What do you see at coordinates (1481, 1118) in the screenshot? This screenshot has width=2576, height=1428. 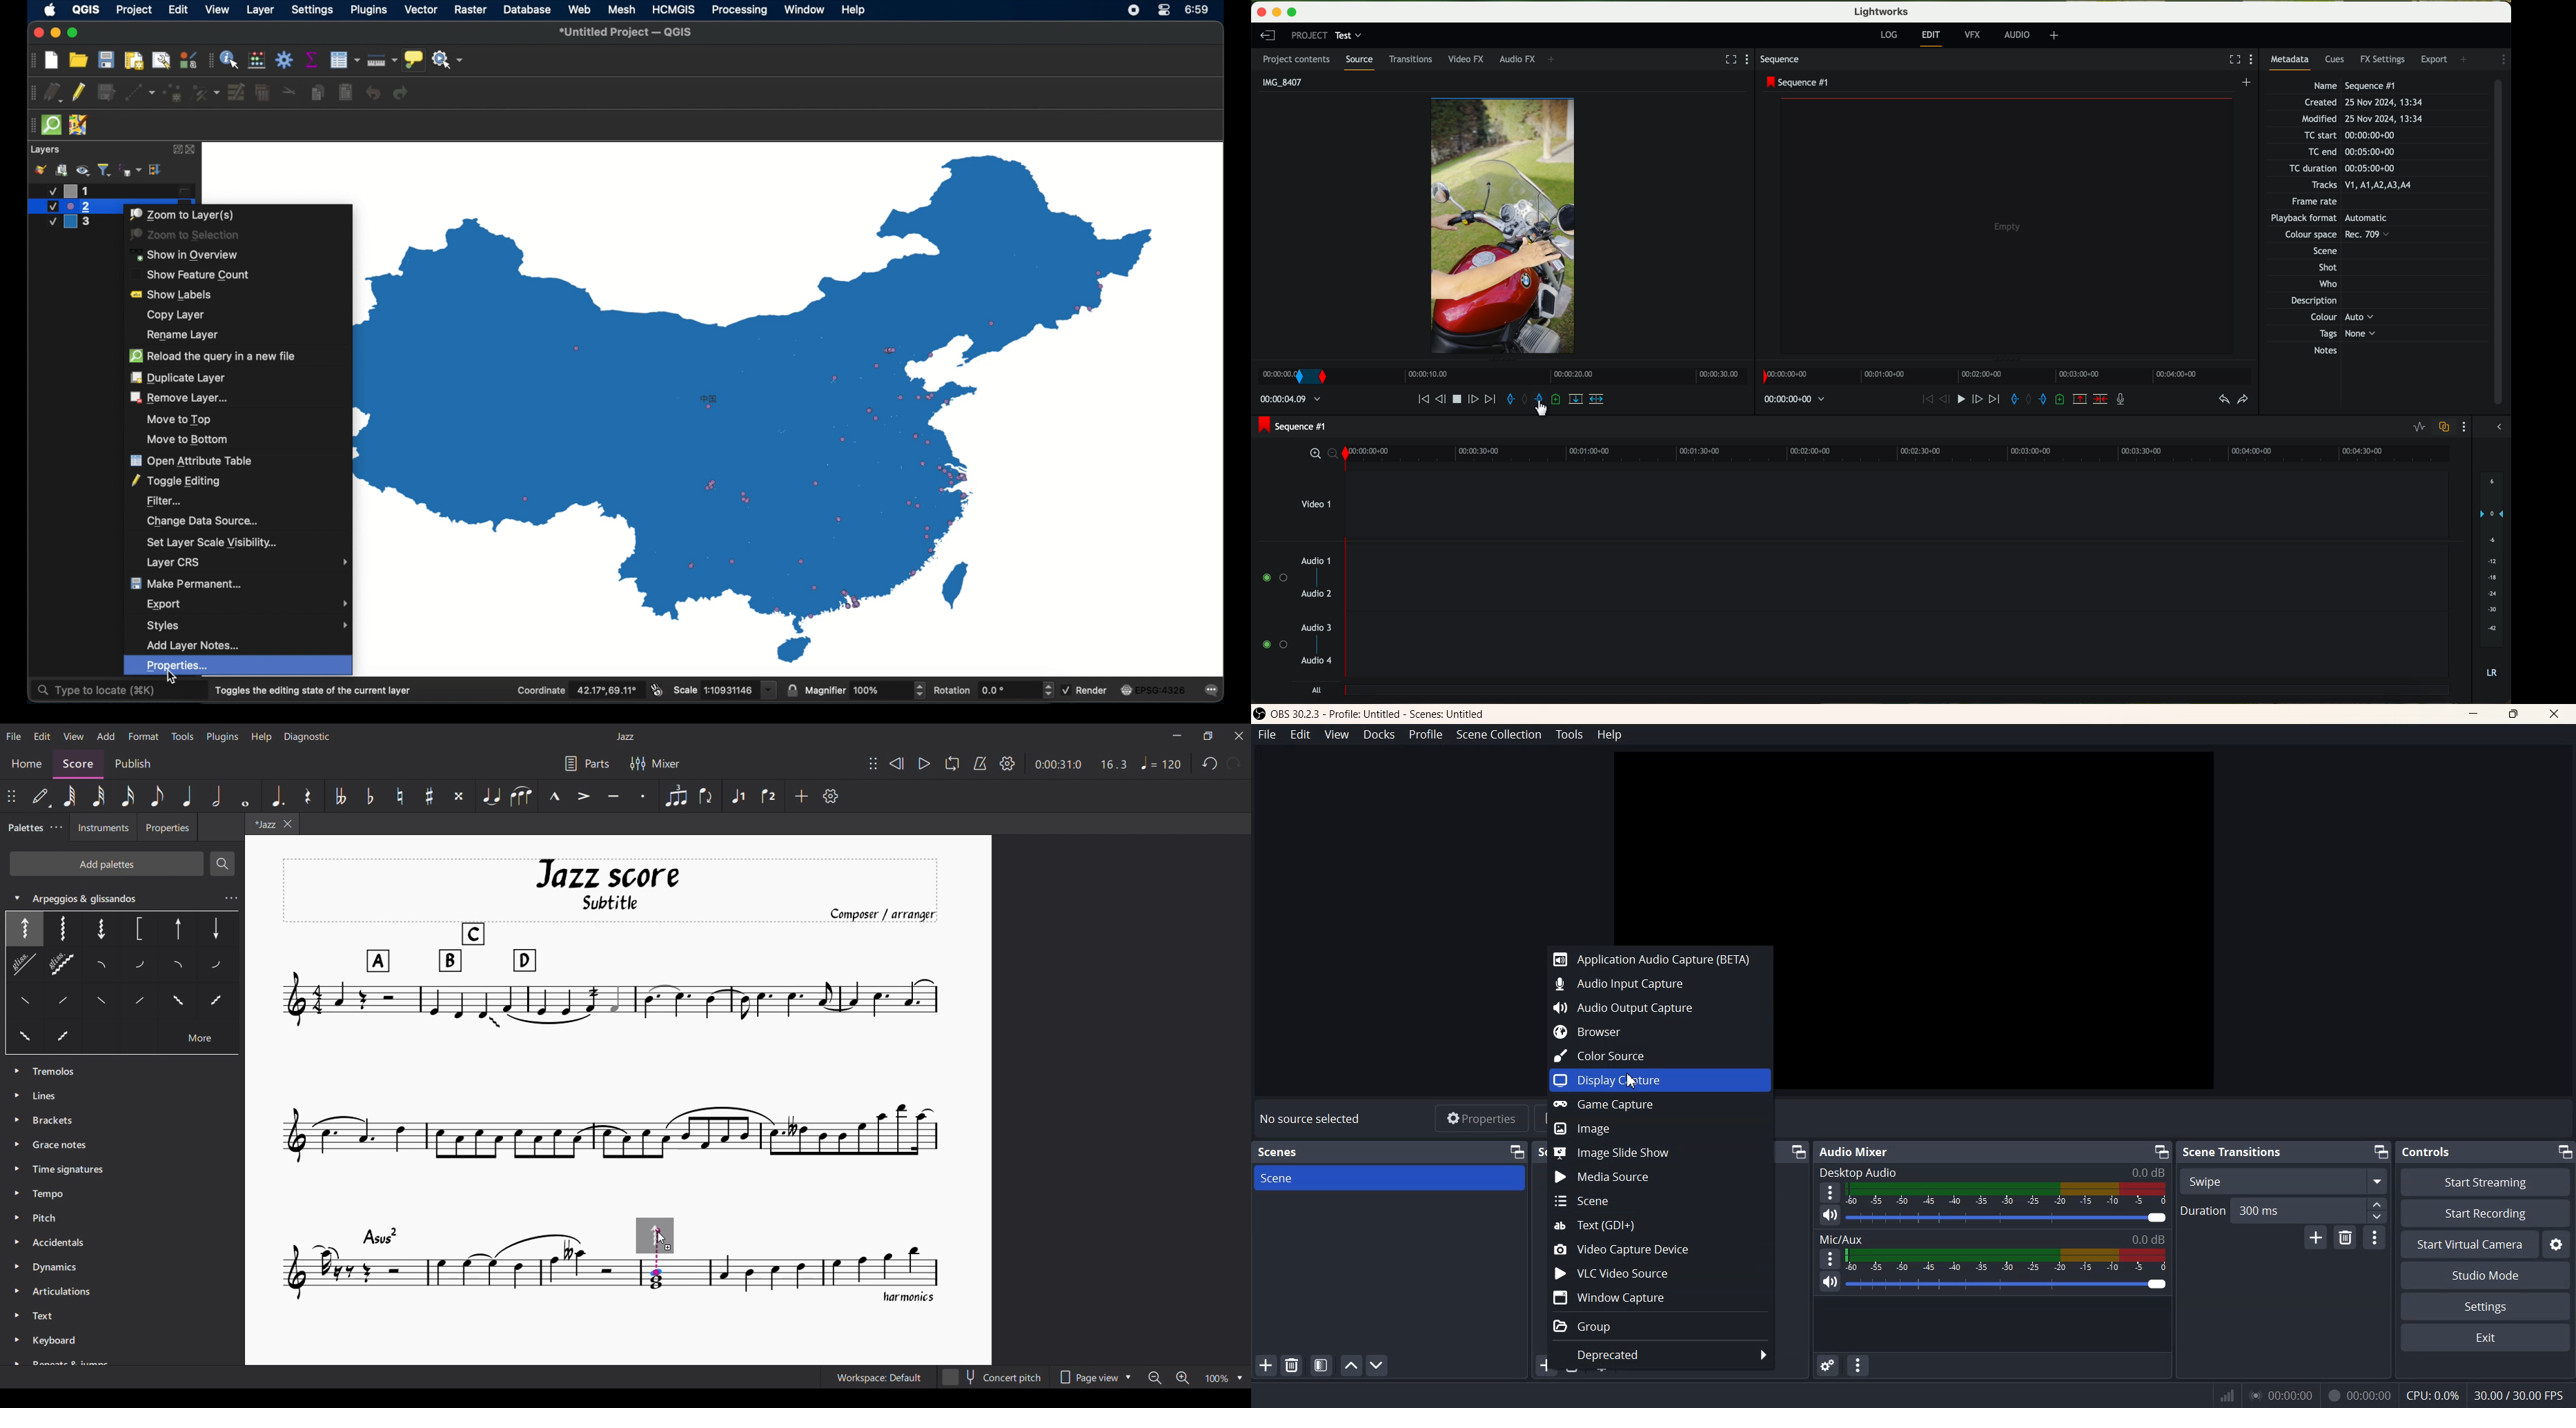 I see `Properties` at bounding box center [1481, 1118].